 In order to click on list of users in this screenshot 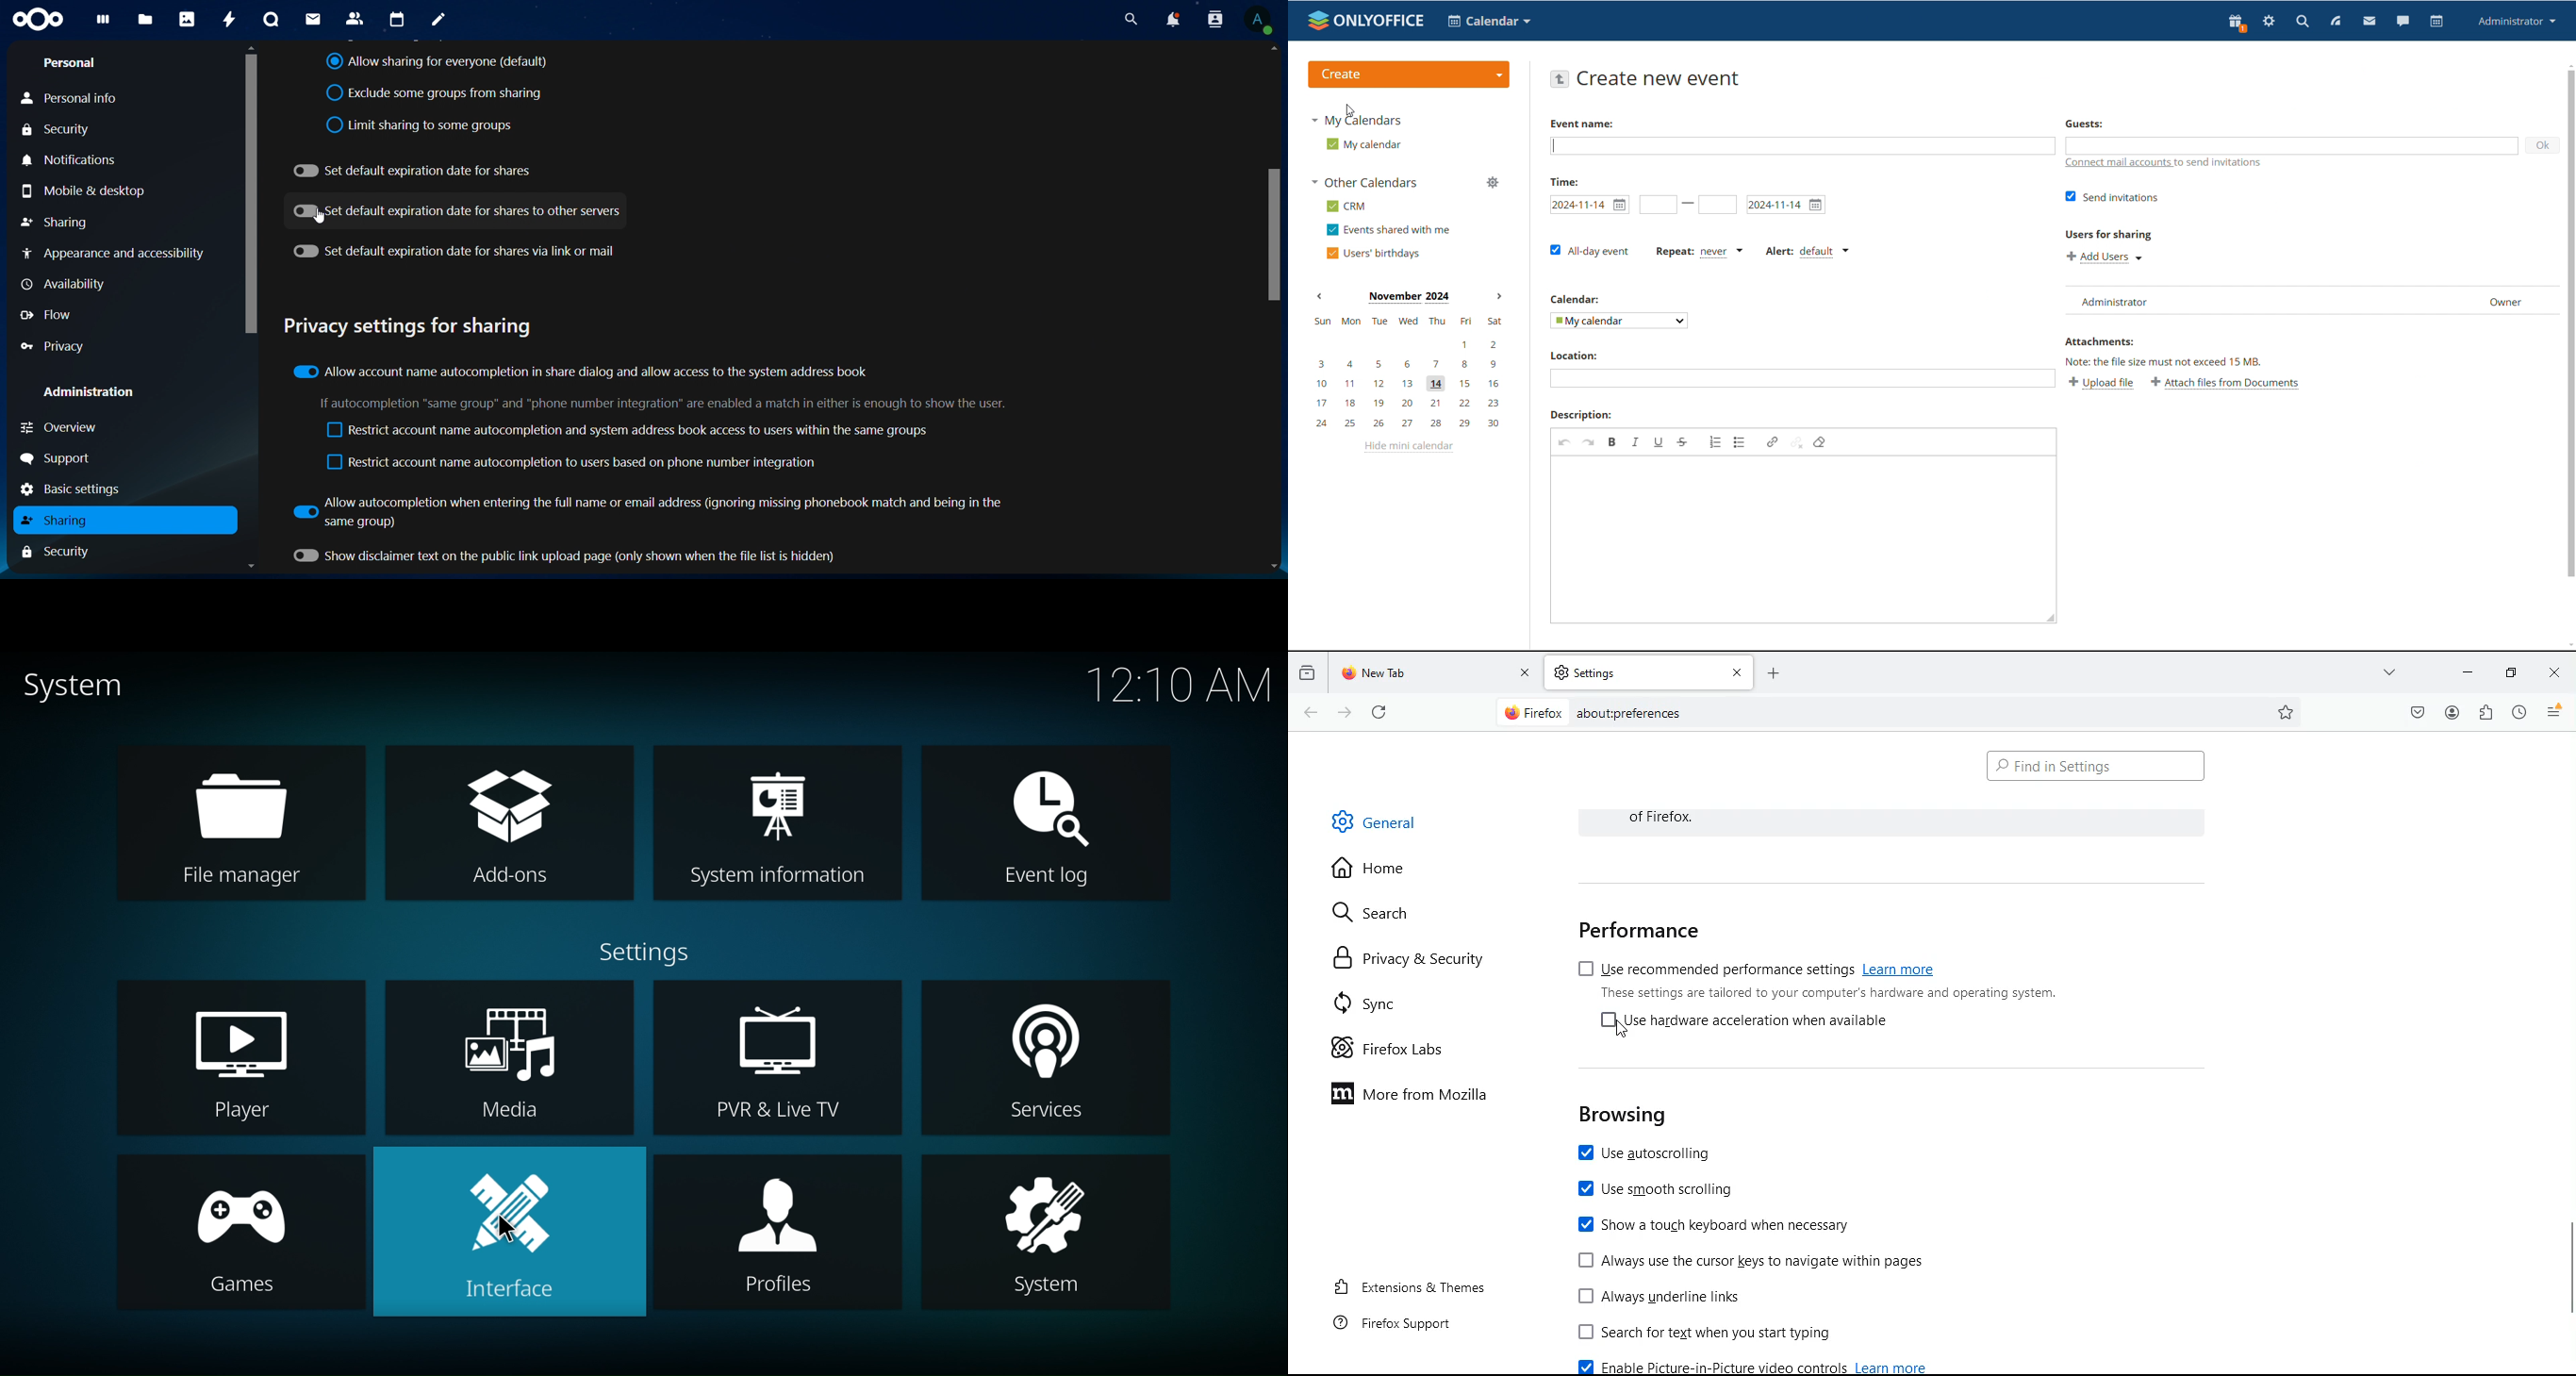, I will do `click(2245, 301)`.